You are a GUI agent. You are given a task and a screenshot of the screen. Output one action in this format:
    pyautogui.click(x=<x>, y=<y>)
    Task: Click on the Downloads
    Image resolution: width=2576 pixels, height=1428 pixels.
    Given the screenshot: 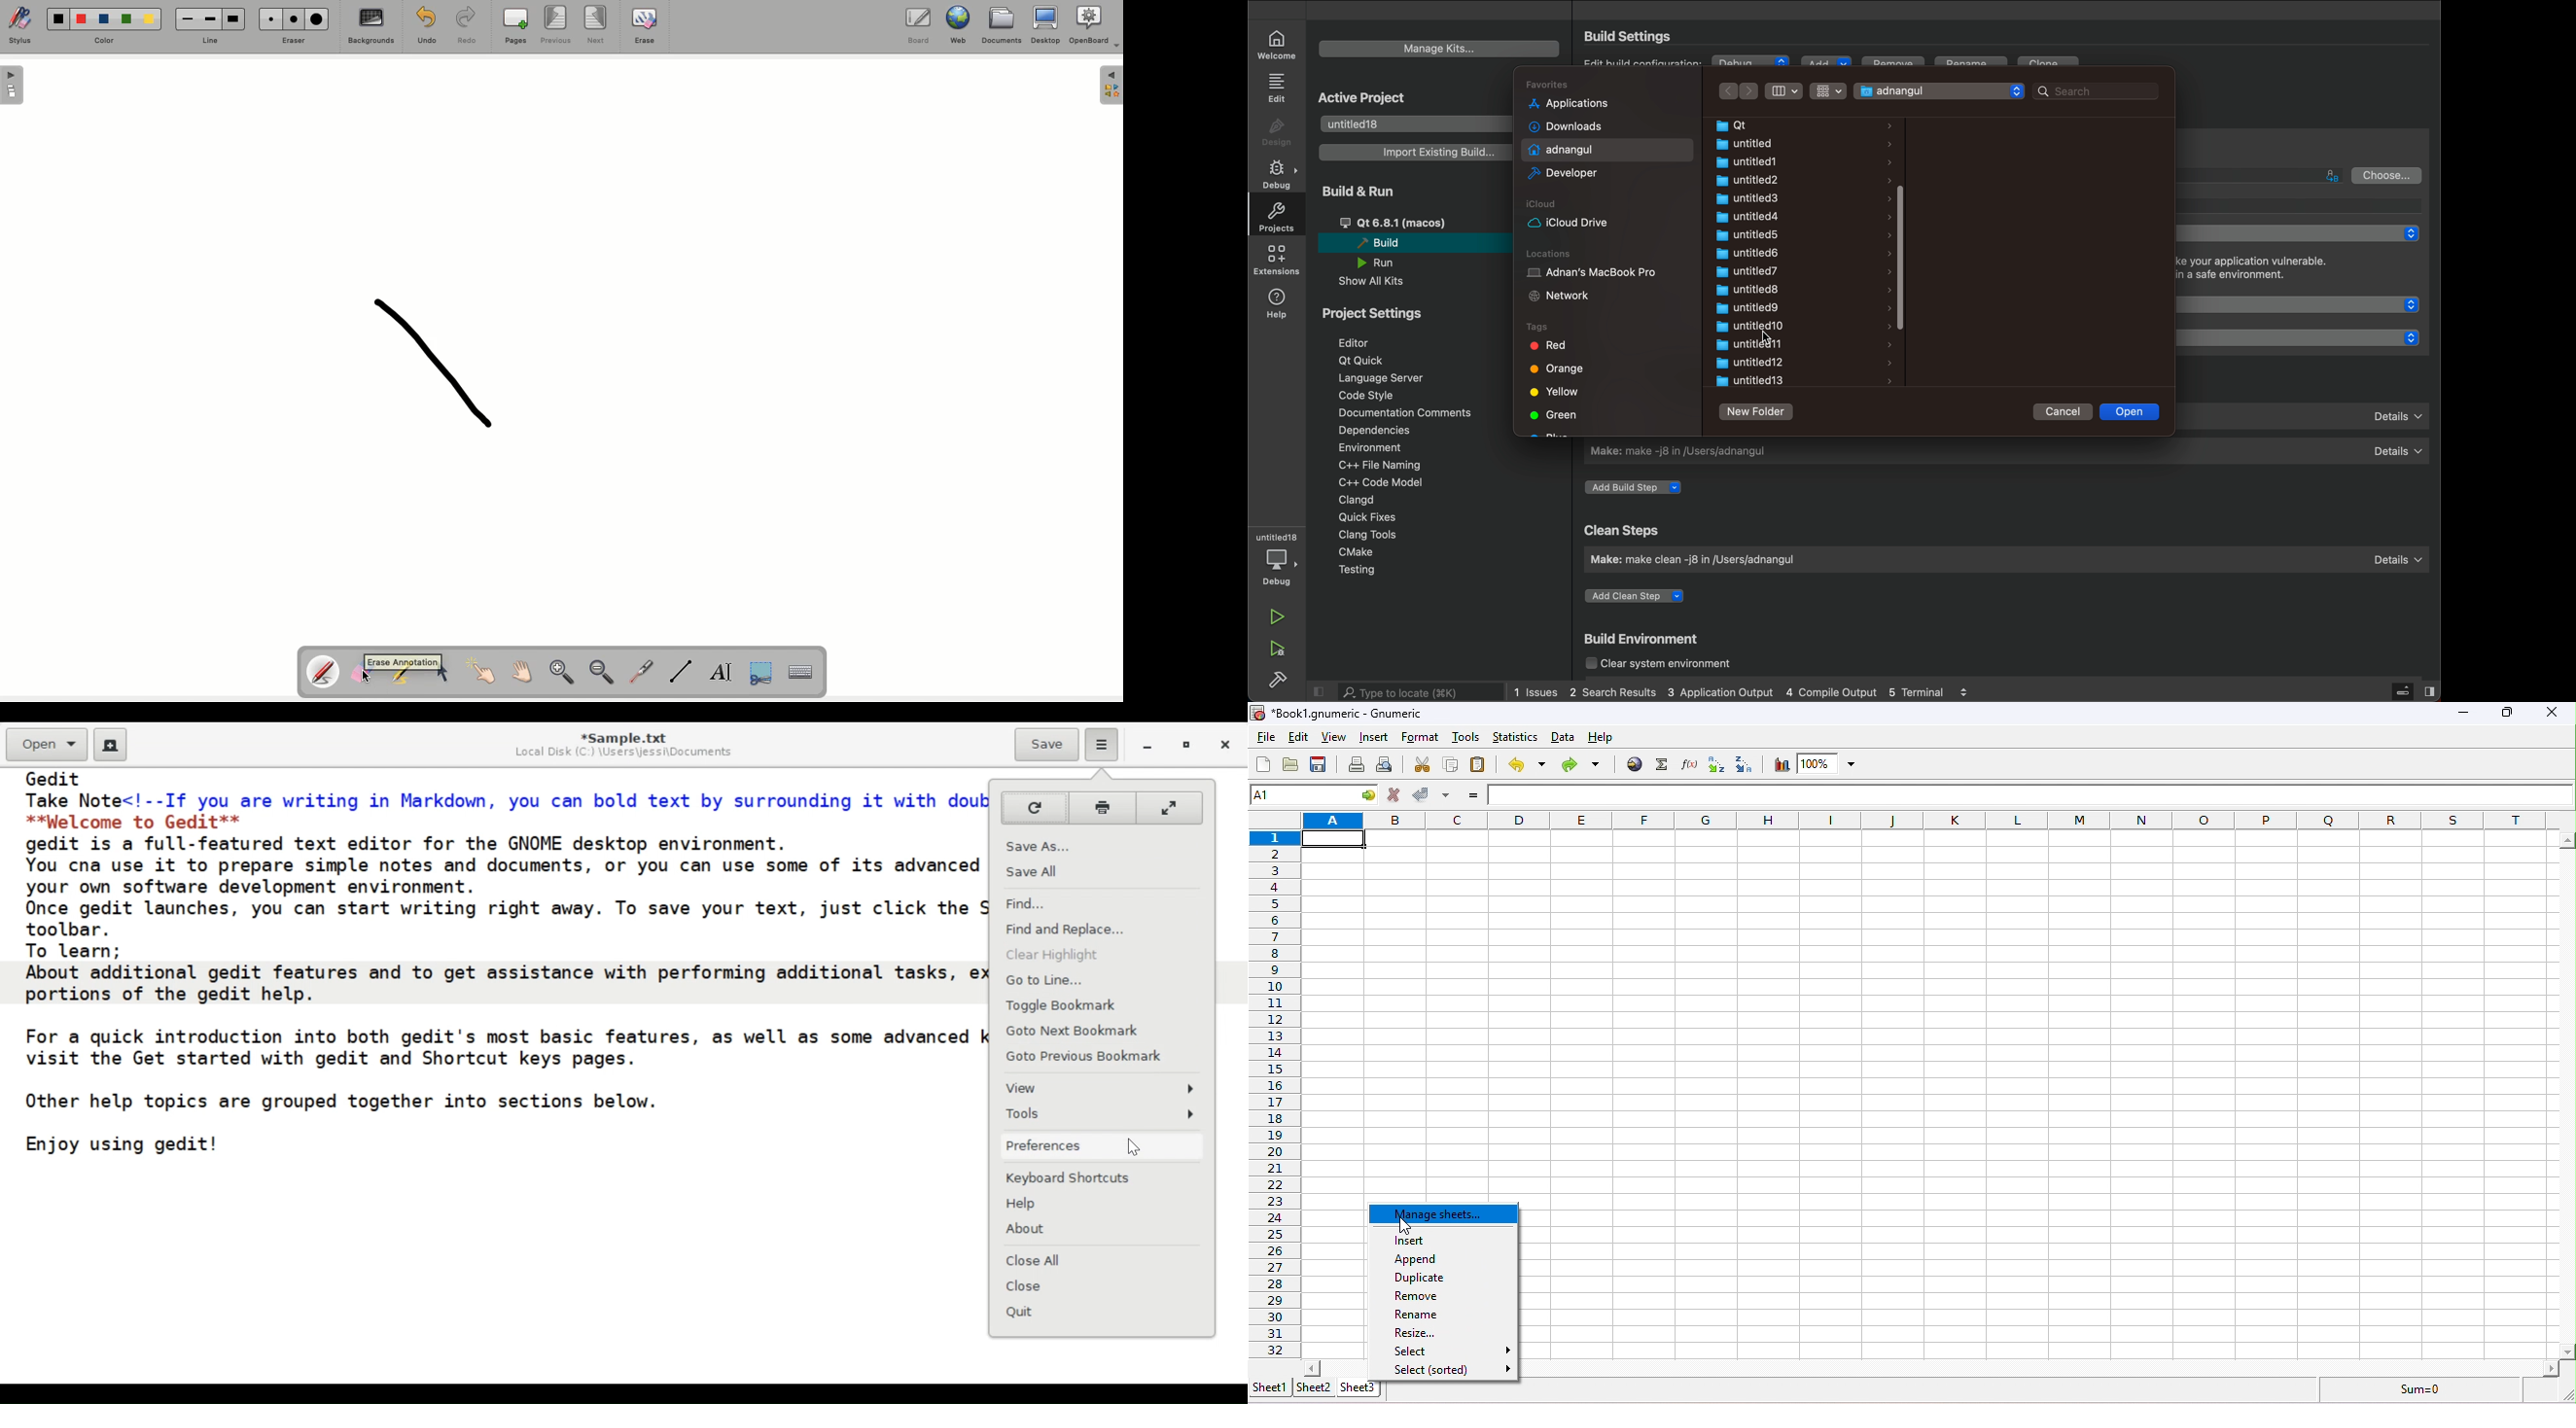 What is the action you would take?
    pyautogui.click(x=1563, y=124)
    